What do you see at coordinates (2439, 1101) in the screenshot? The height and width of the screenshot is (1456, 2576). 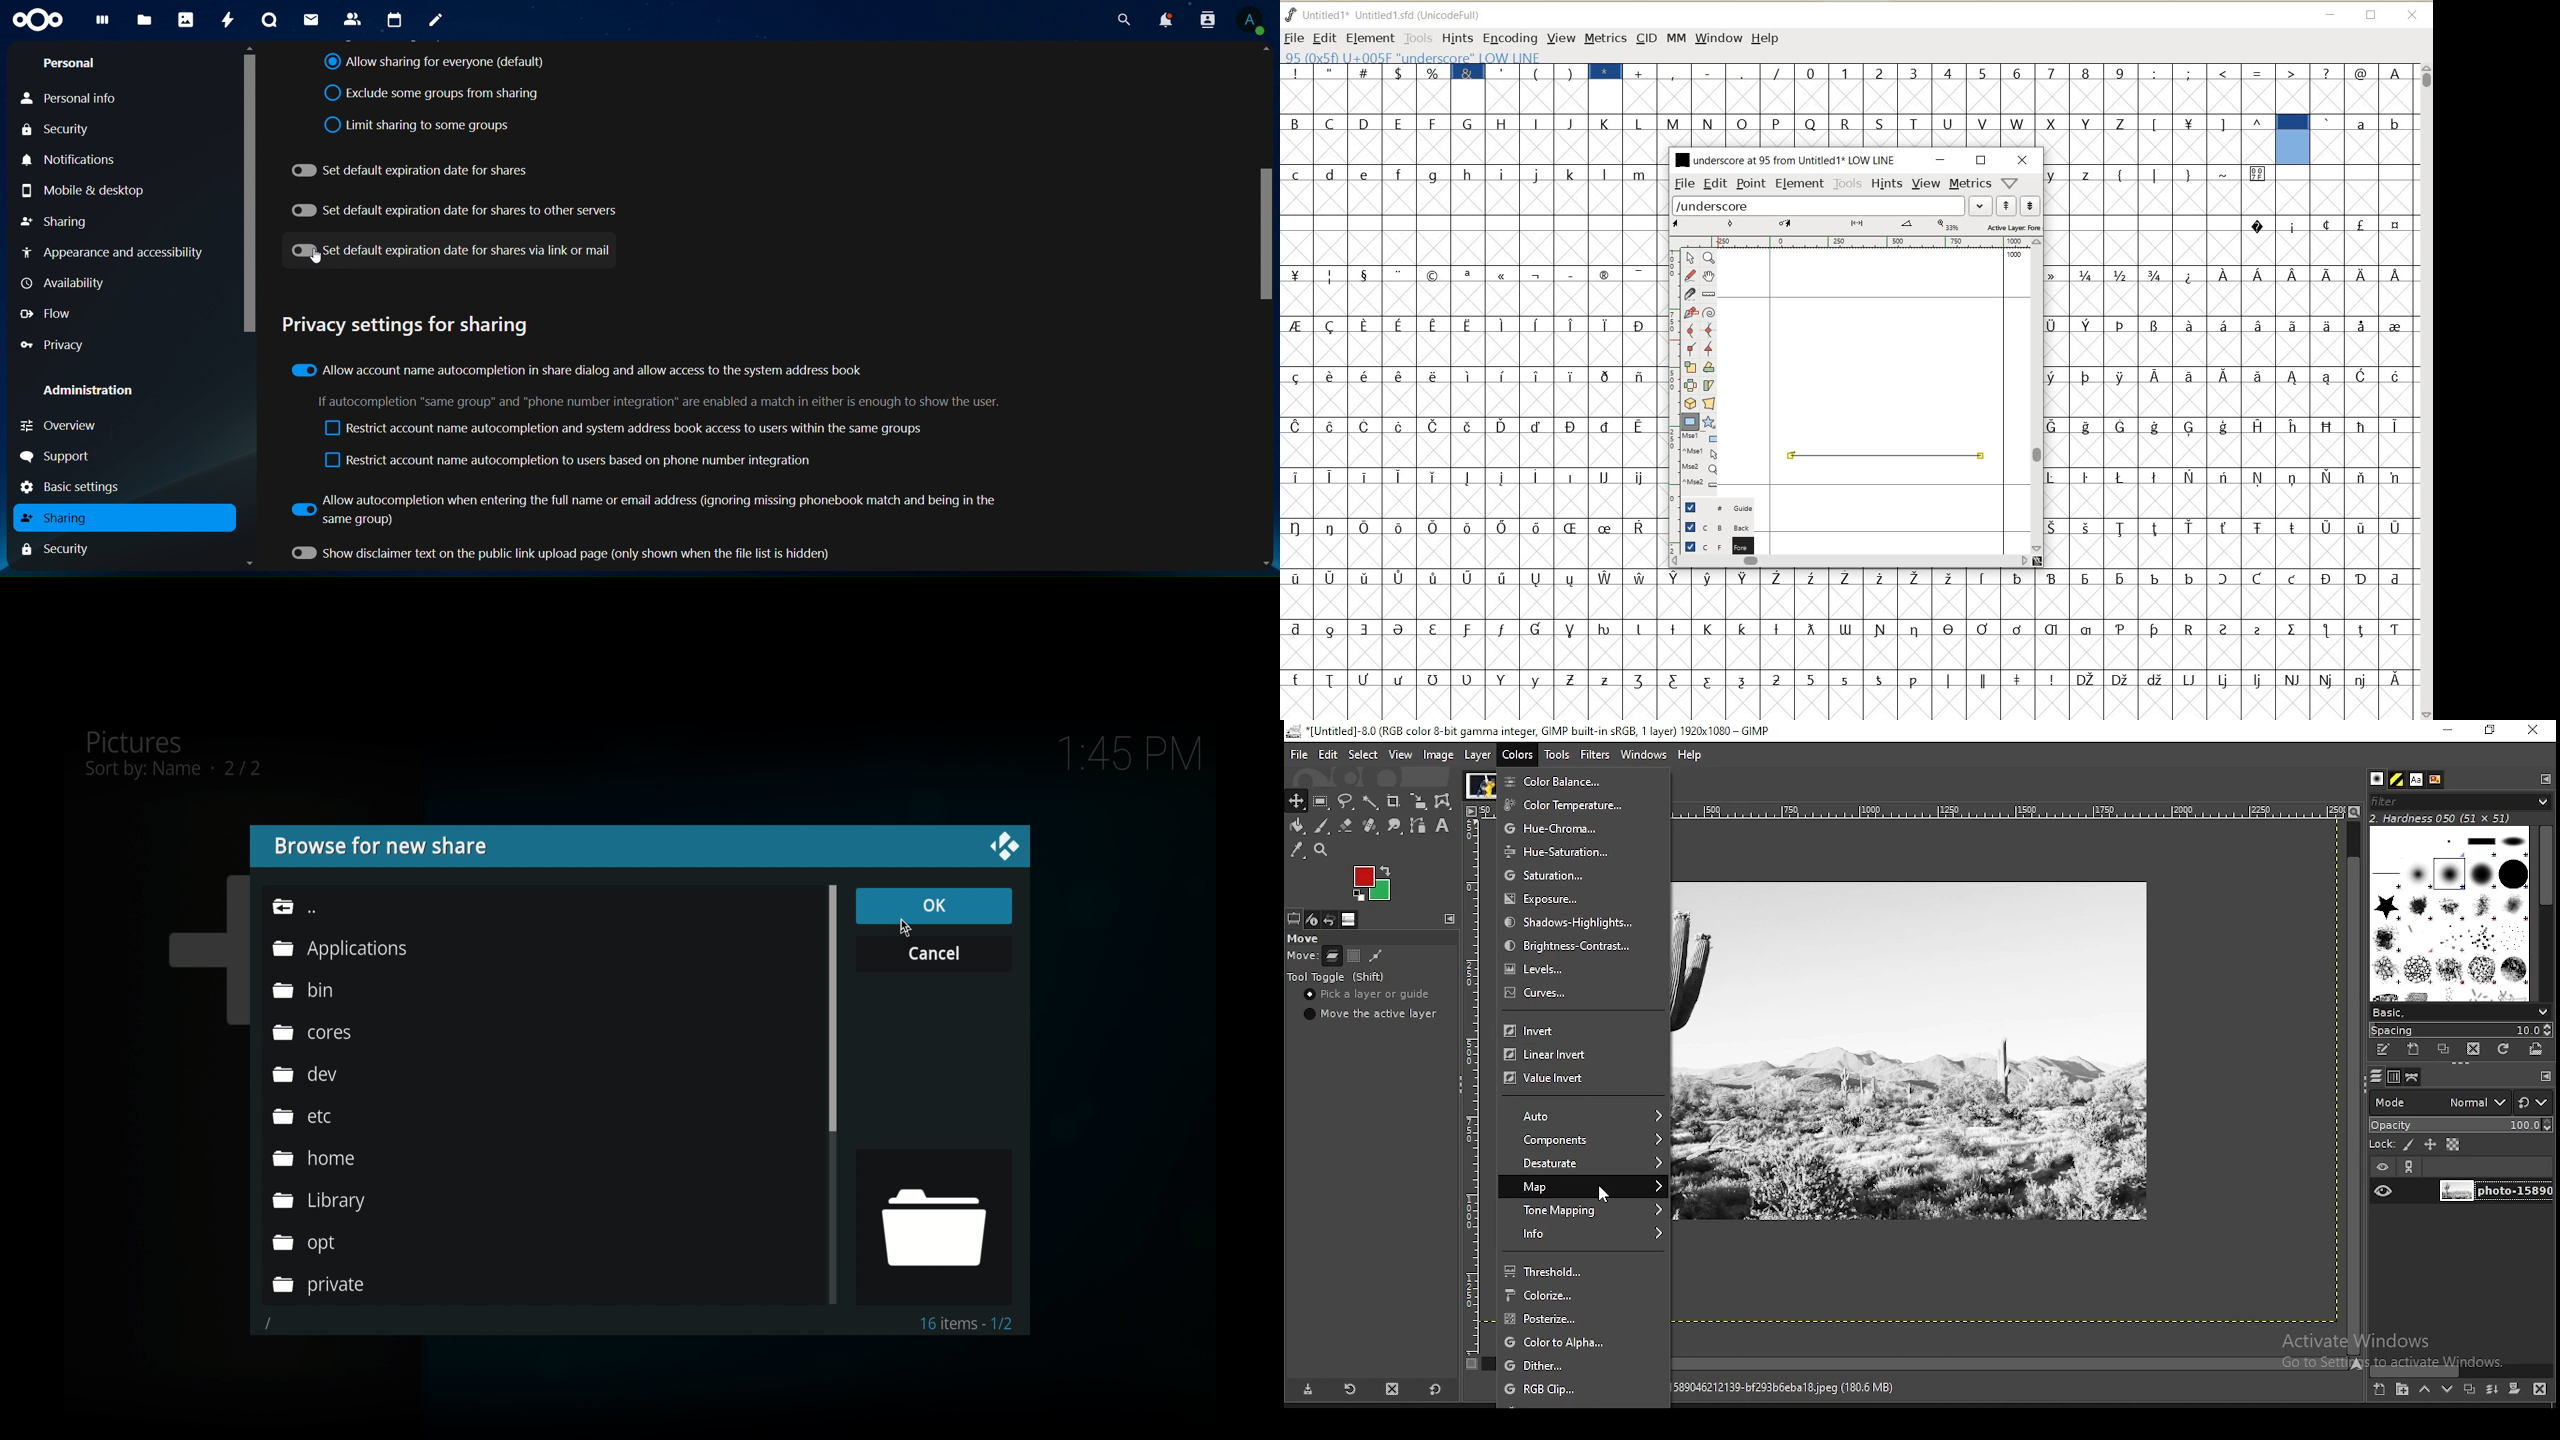 I see `mode` at bounding box center [2439, 1101].